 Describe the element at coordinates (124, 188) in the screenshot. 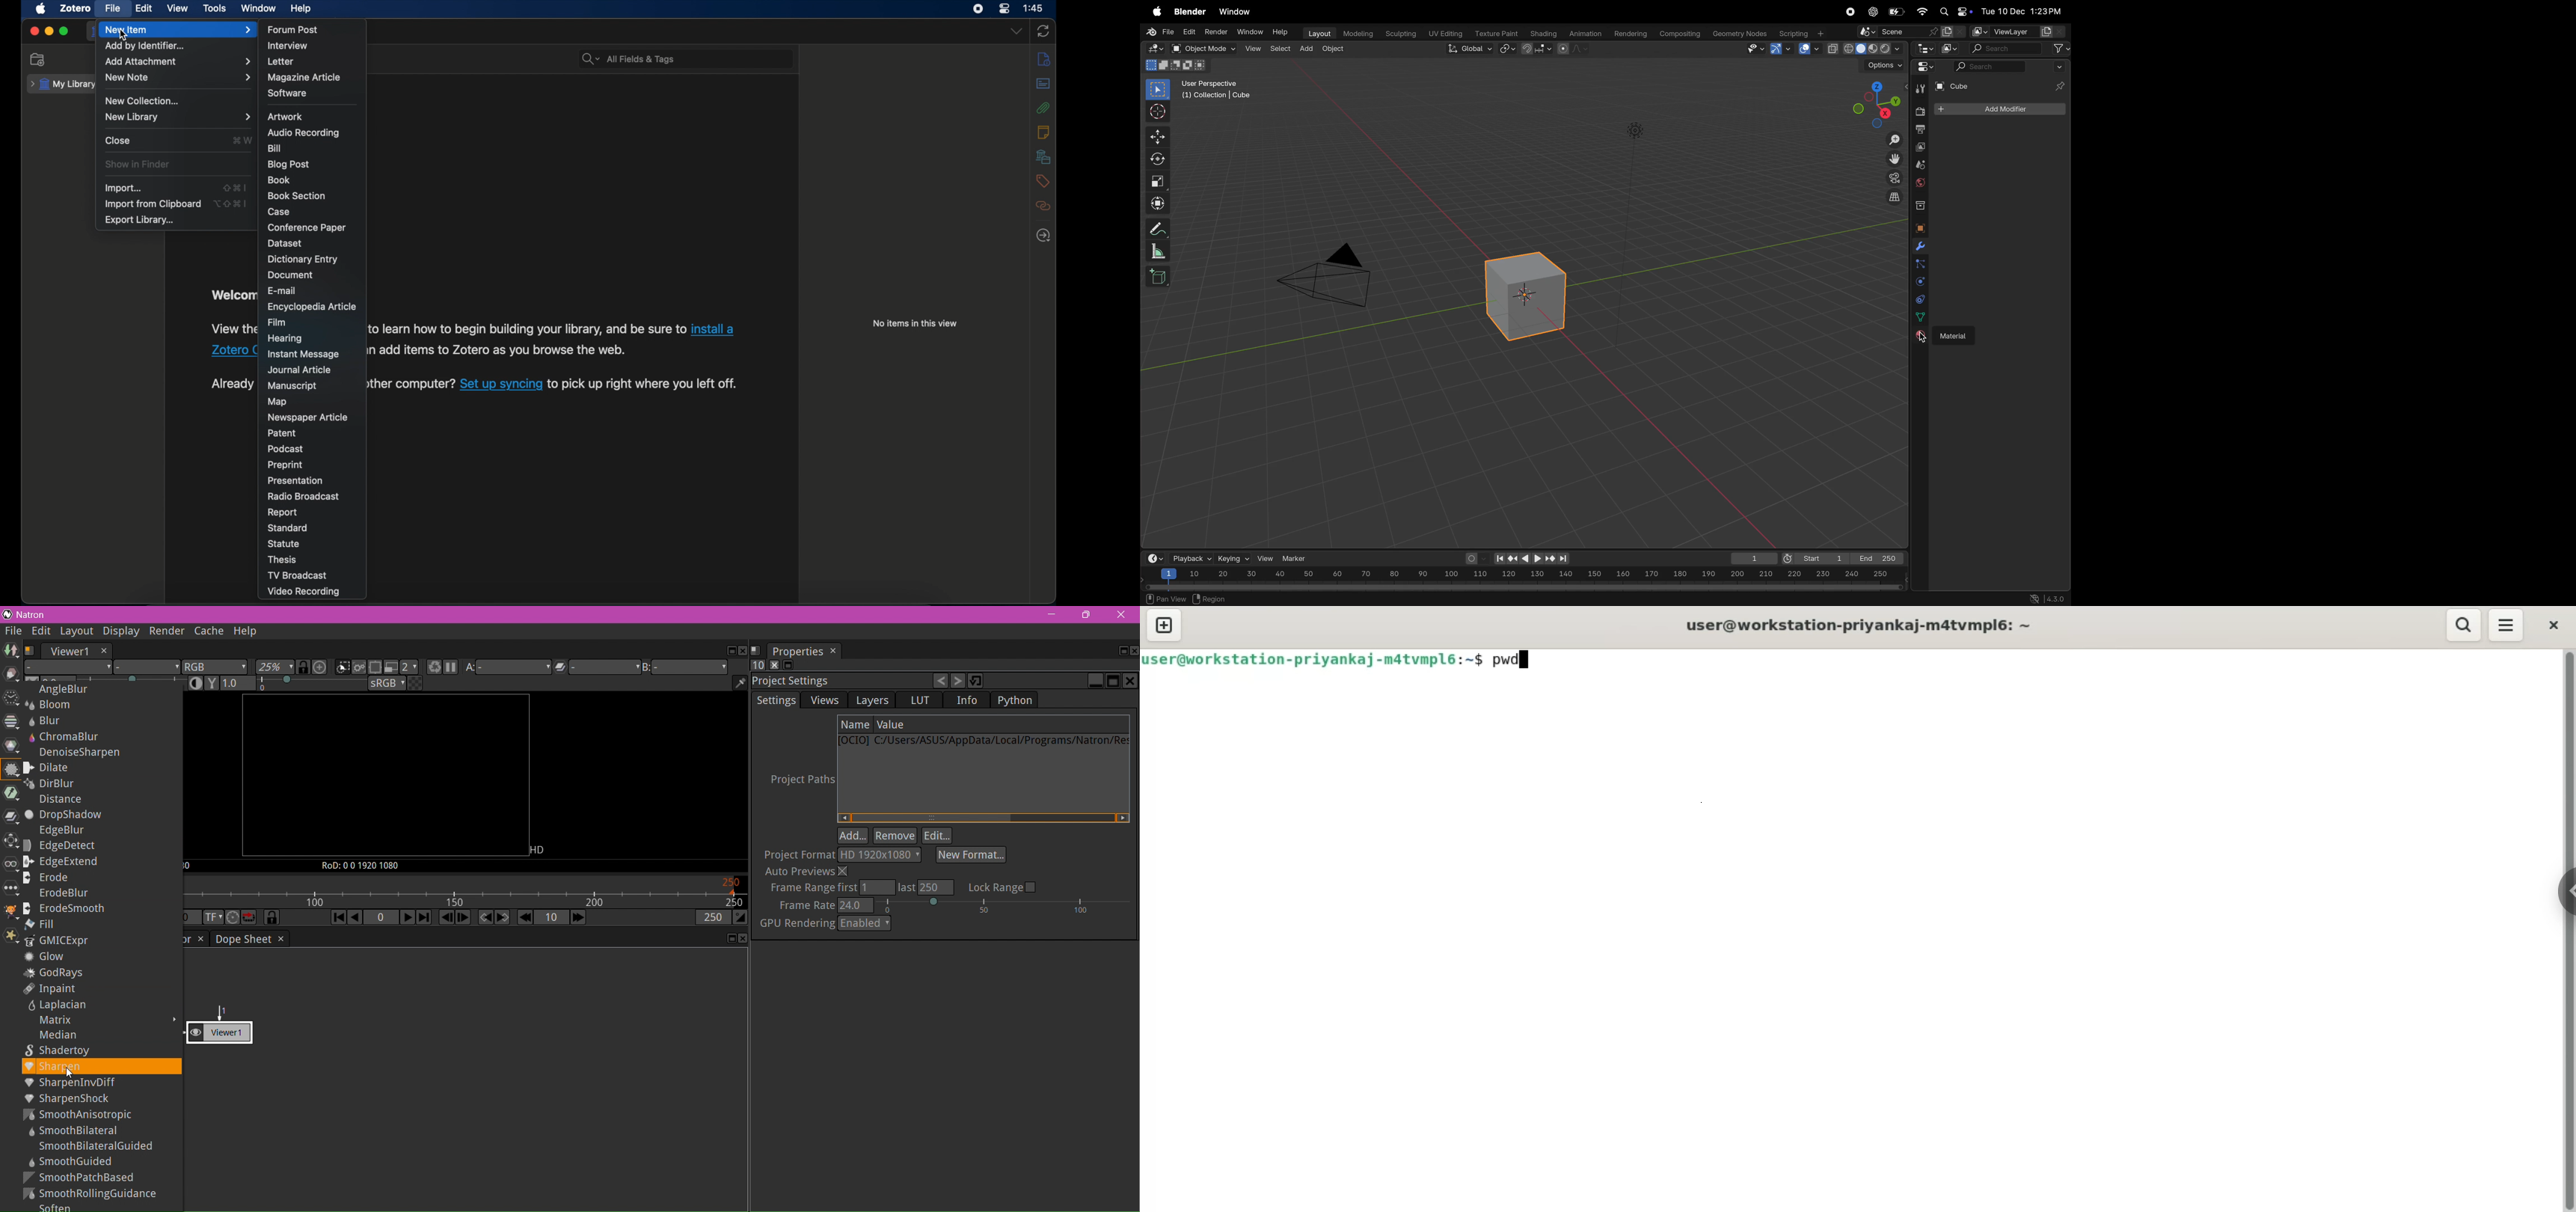

I see `import` at that location.